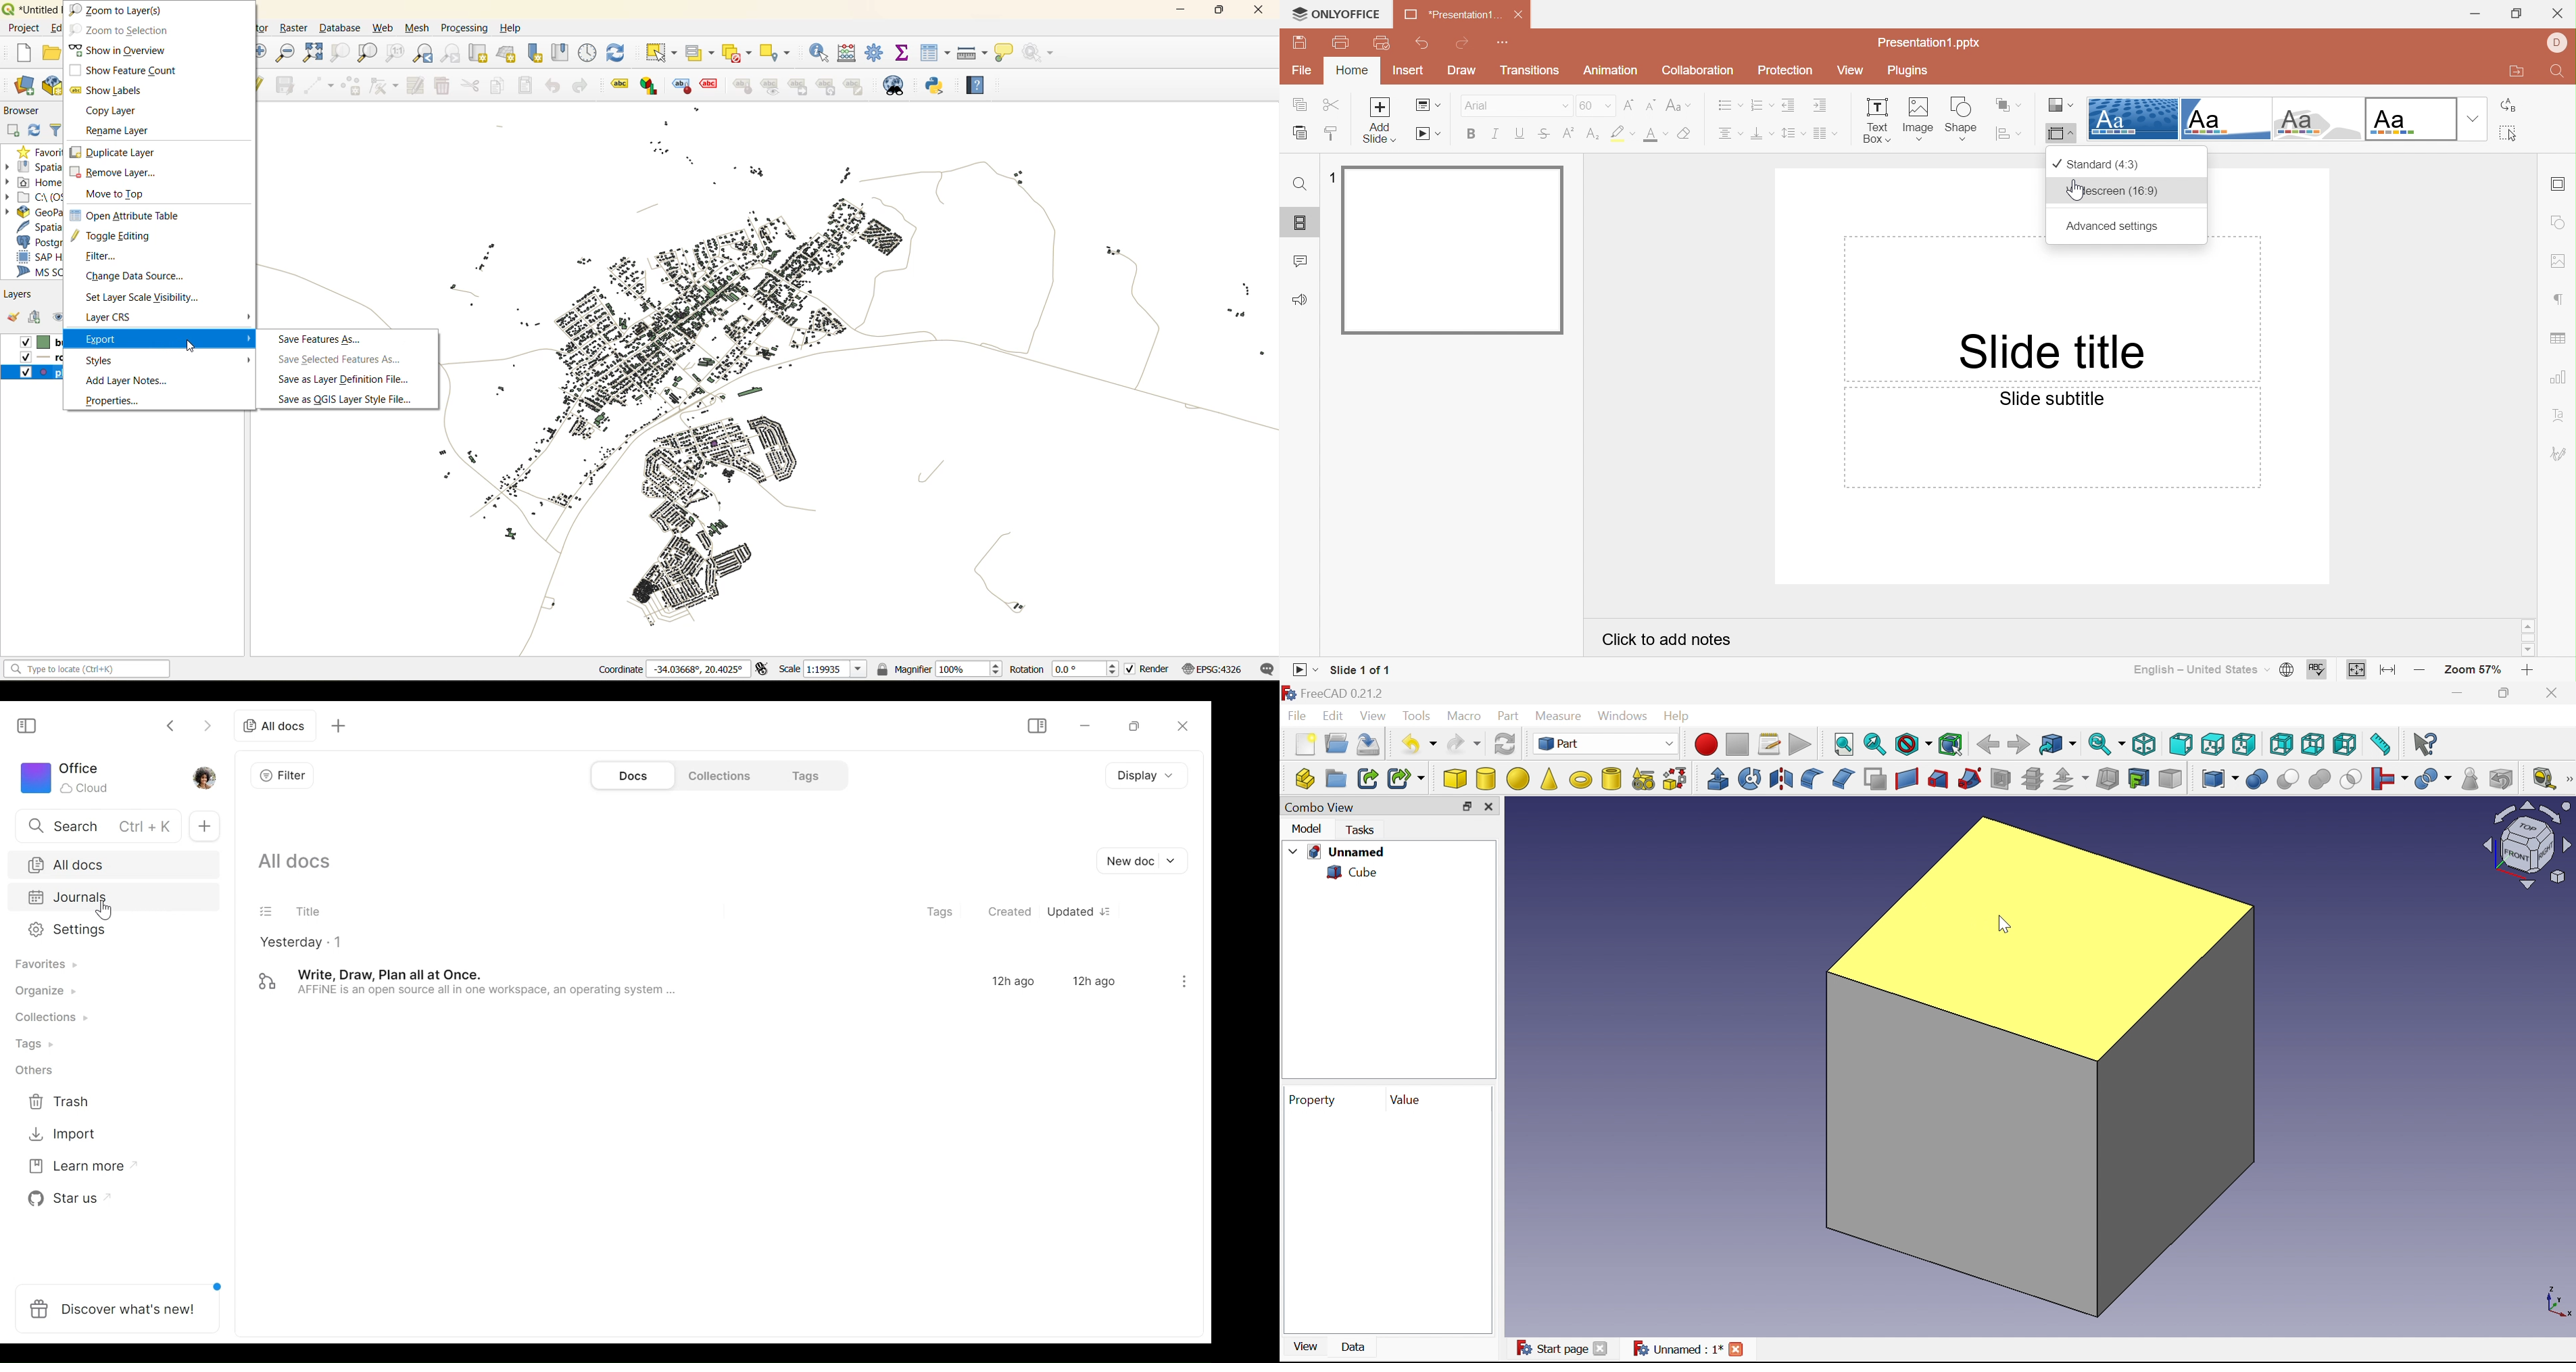 The height and width of the screenshot is (1372, 2576). What do you see at coordinates (2506, 694) in the screenshot?
I see `Restore down` at bounding box center [2506, 694].